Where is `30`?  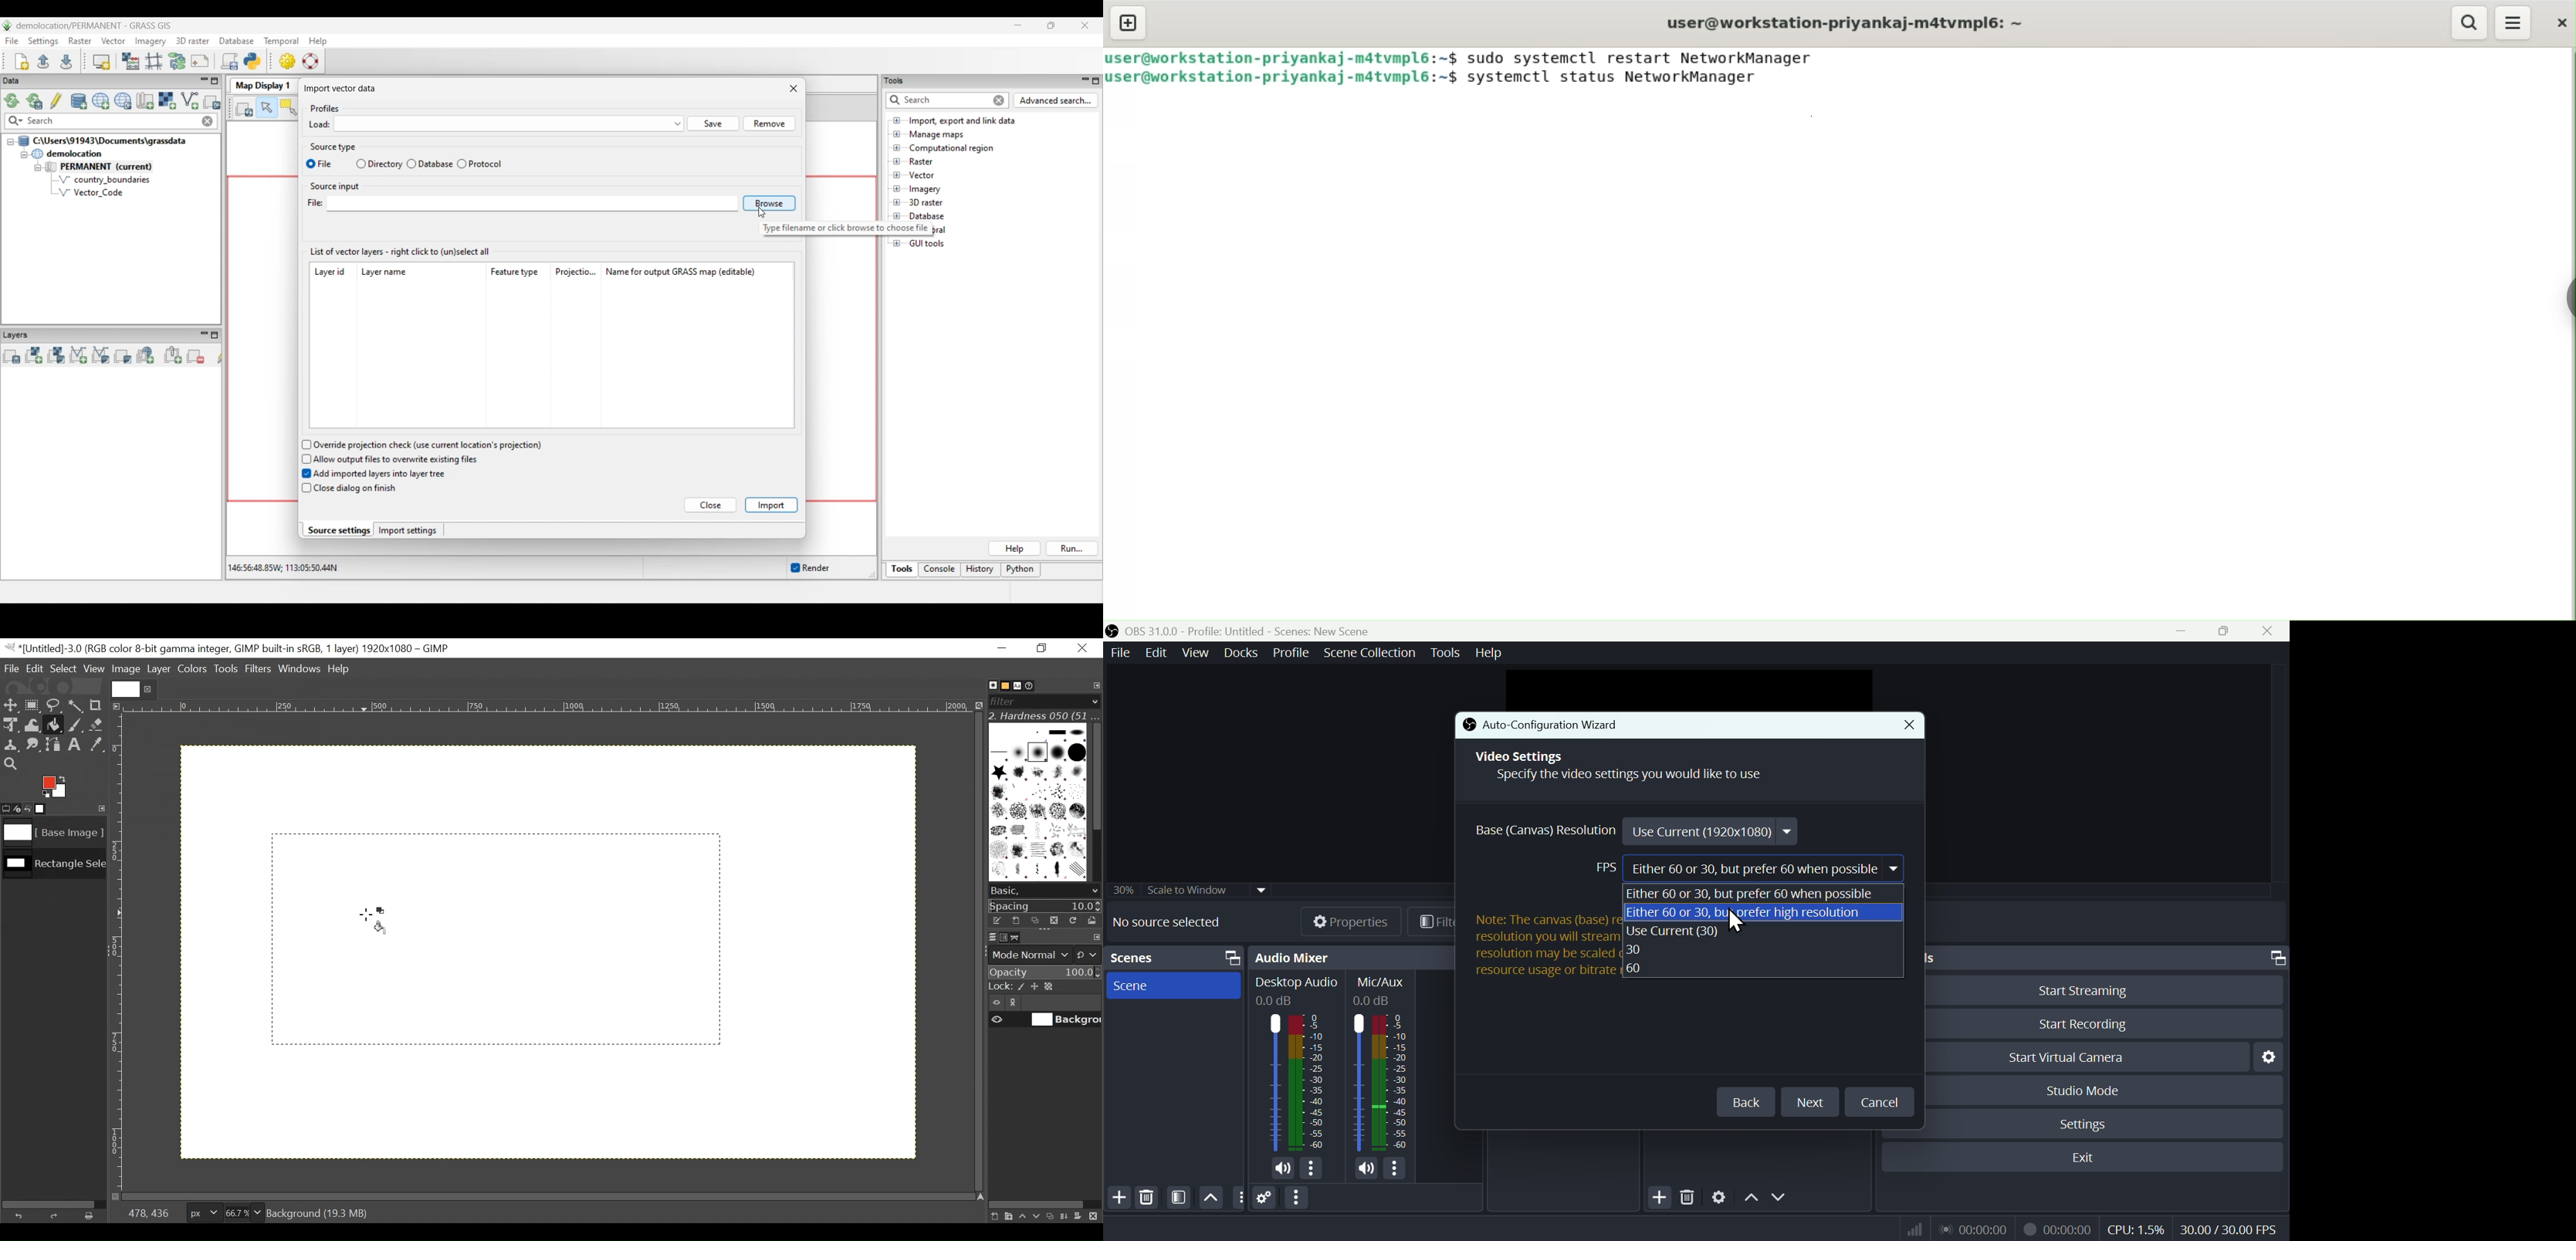 30 is located at coordinates (1645, 949).